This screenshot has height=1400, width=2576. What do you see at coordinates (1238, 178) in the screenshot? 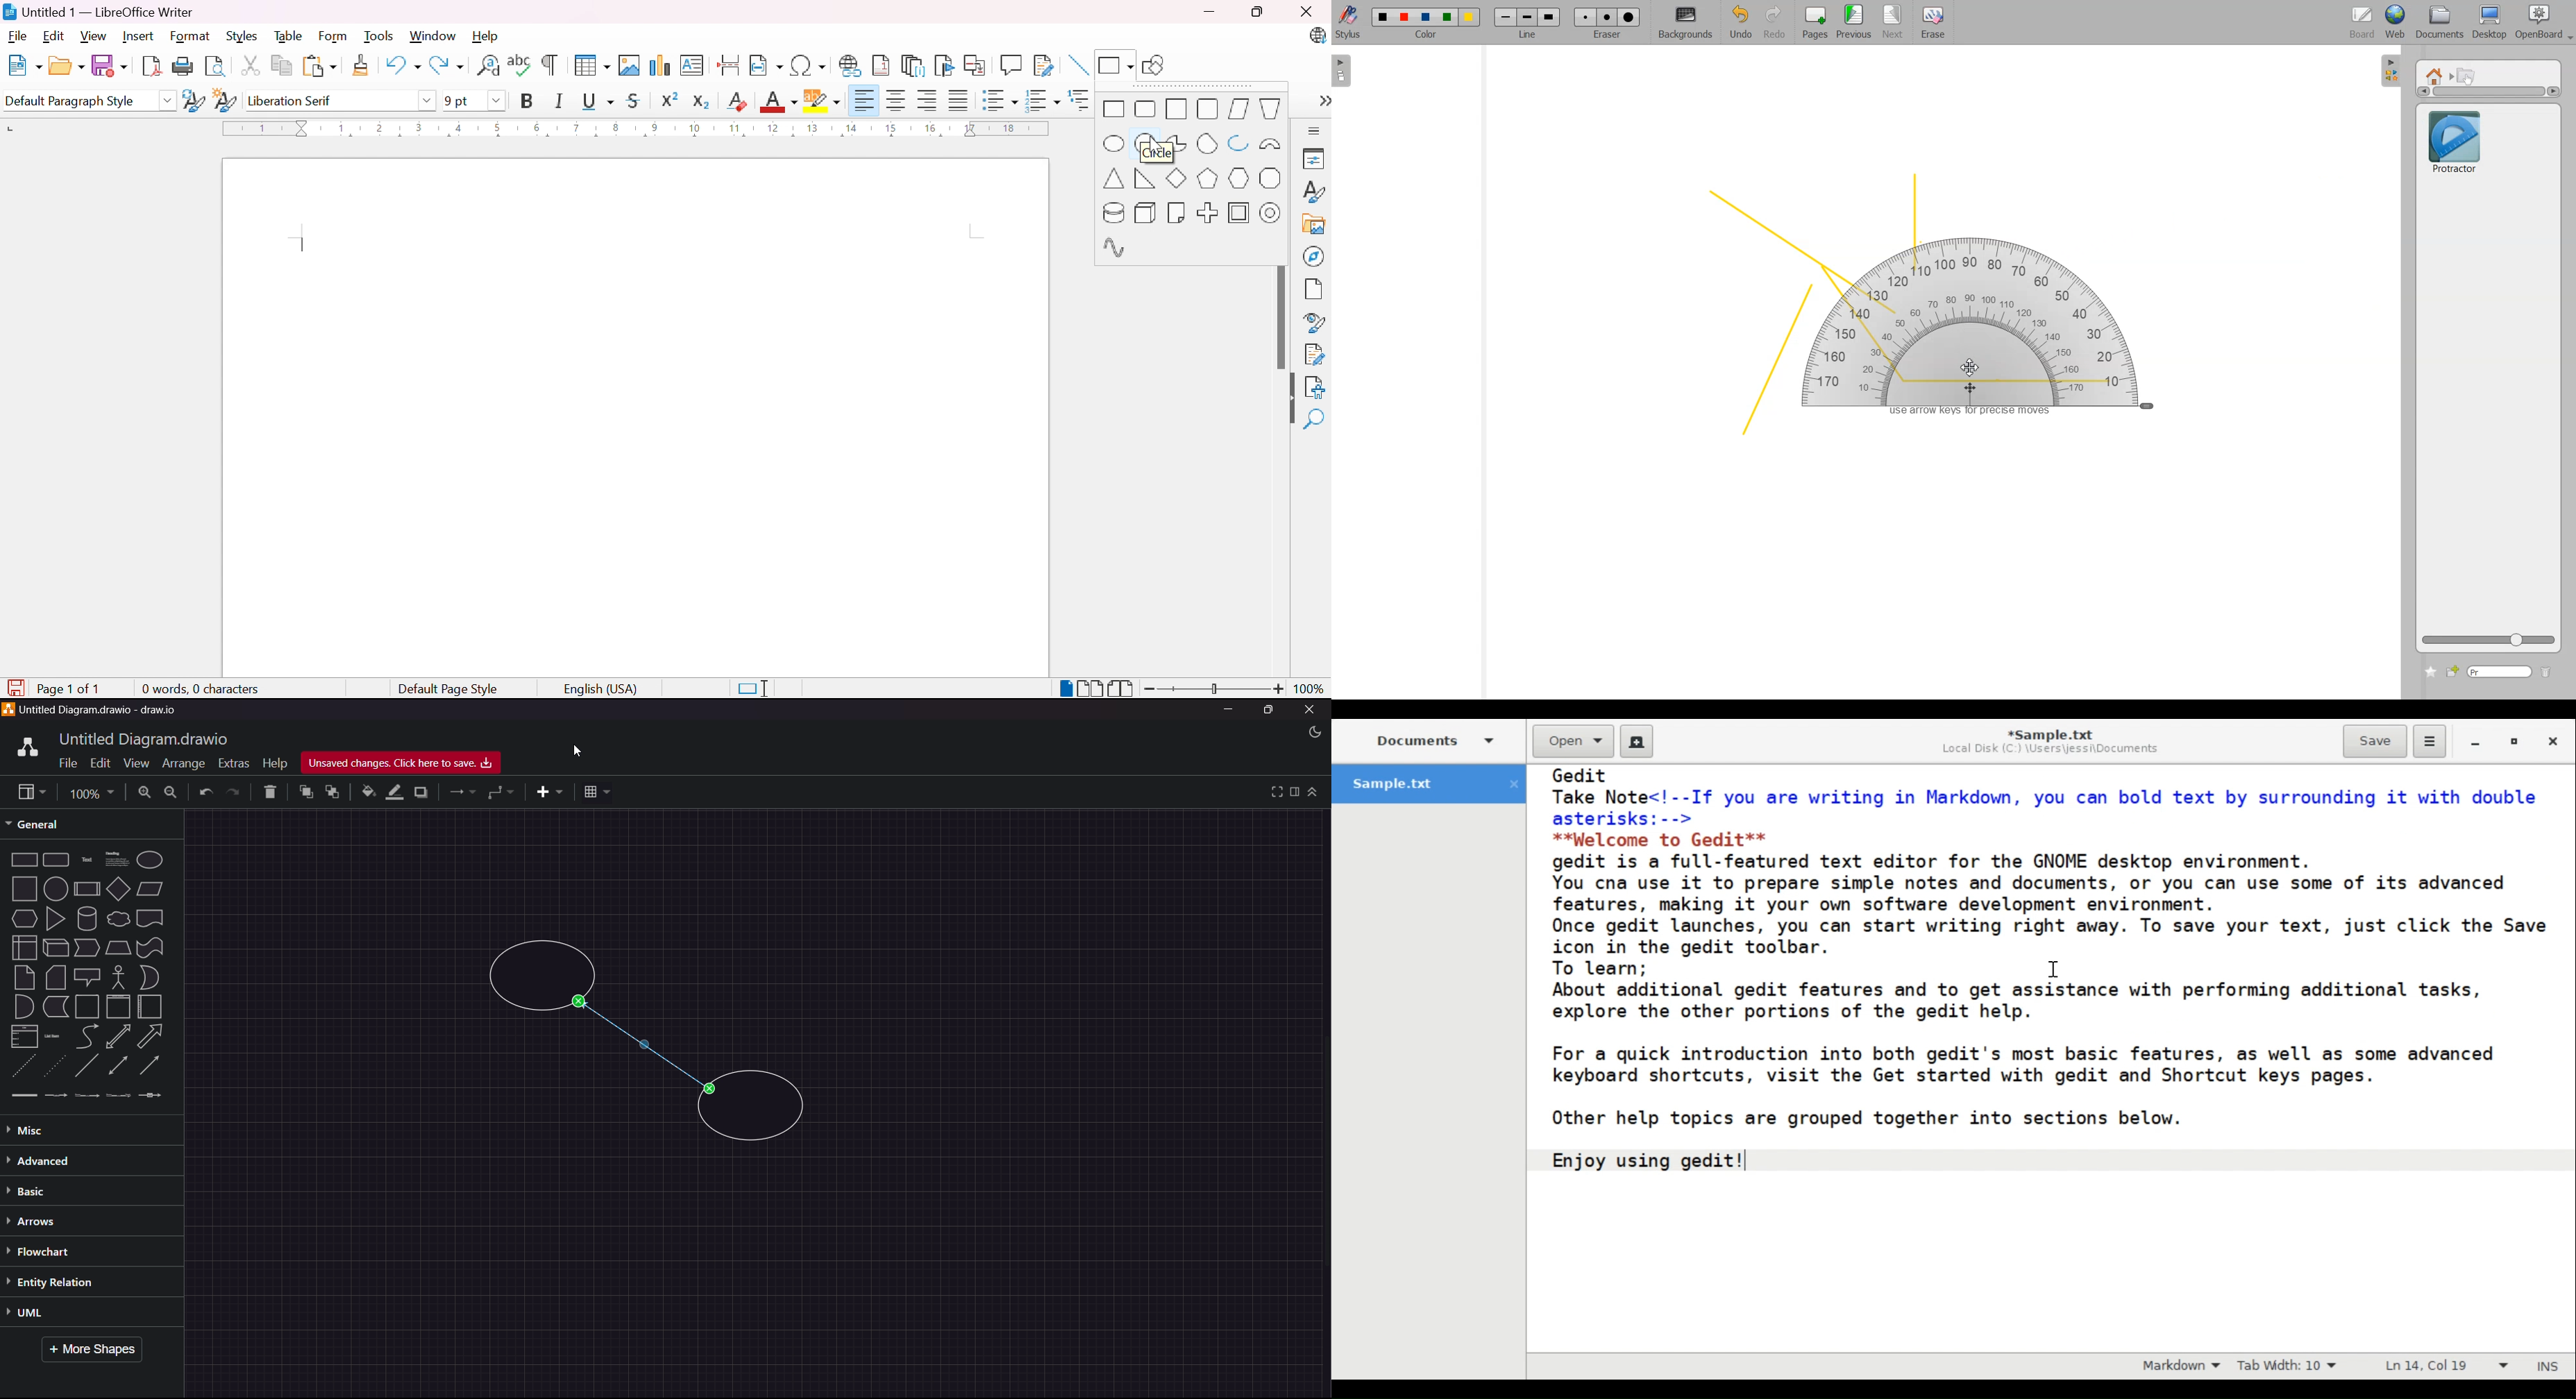
I see `Hexagon` at bounding box center [1238, 178].